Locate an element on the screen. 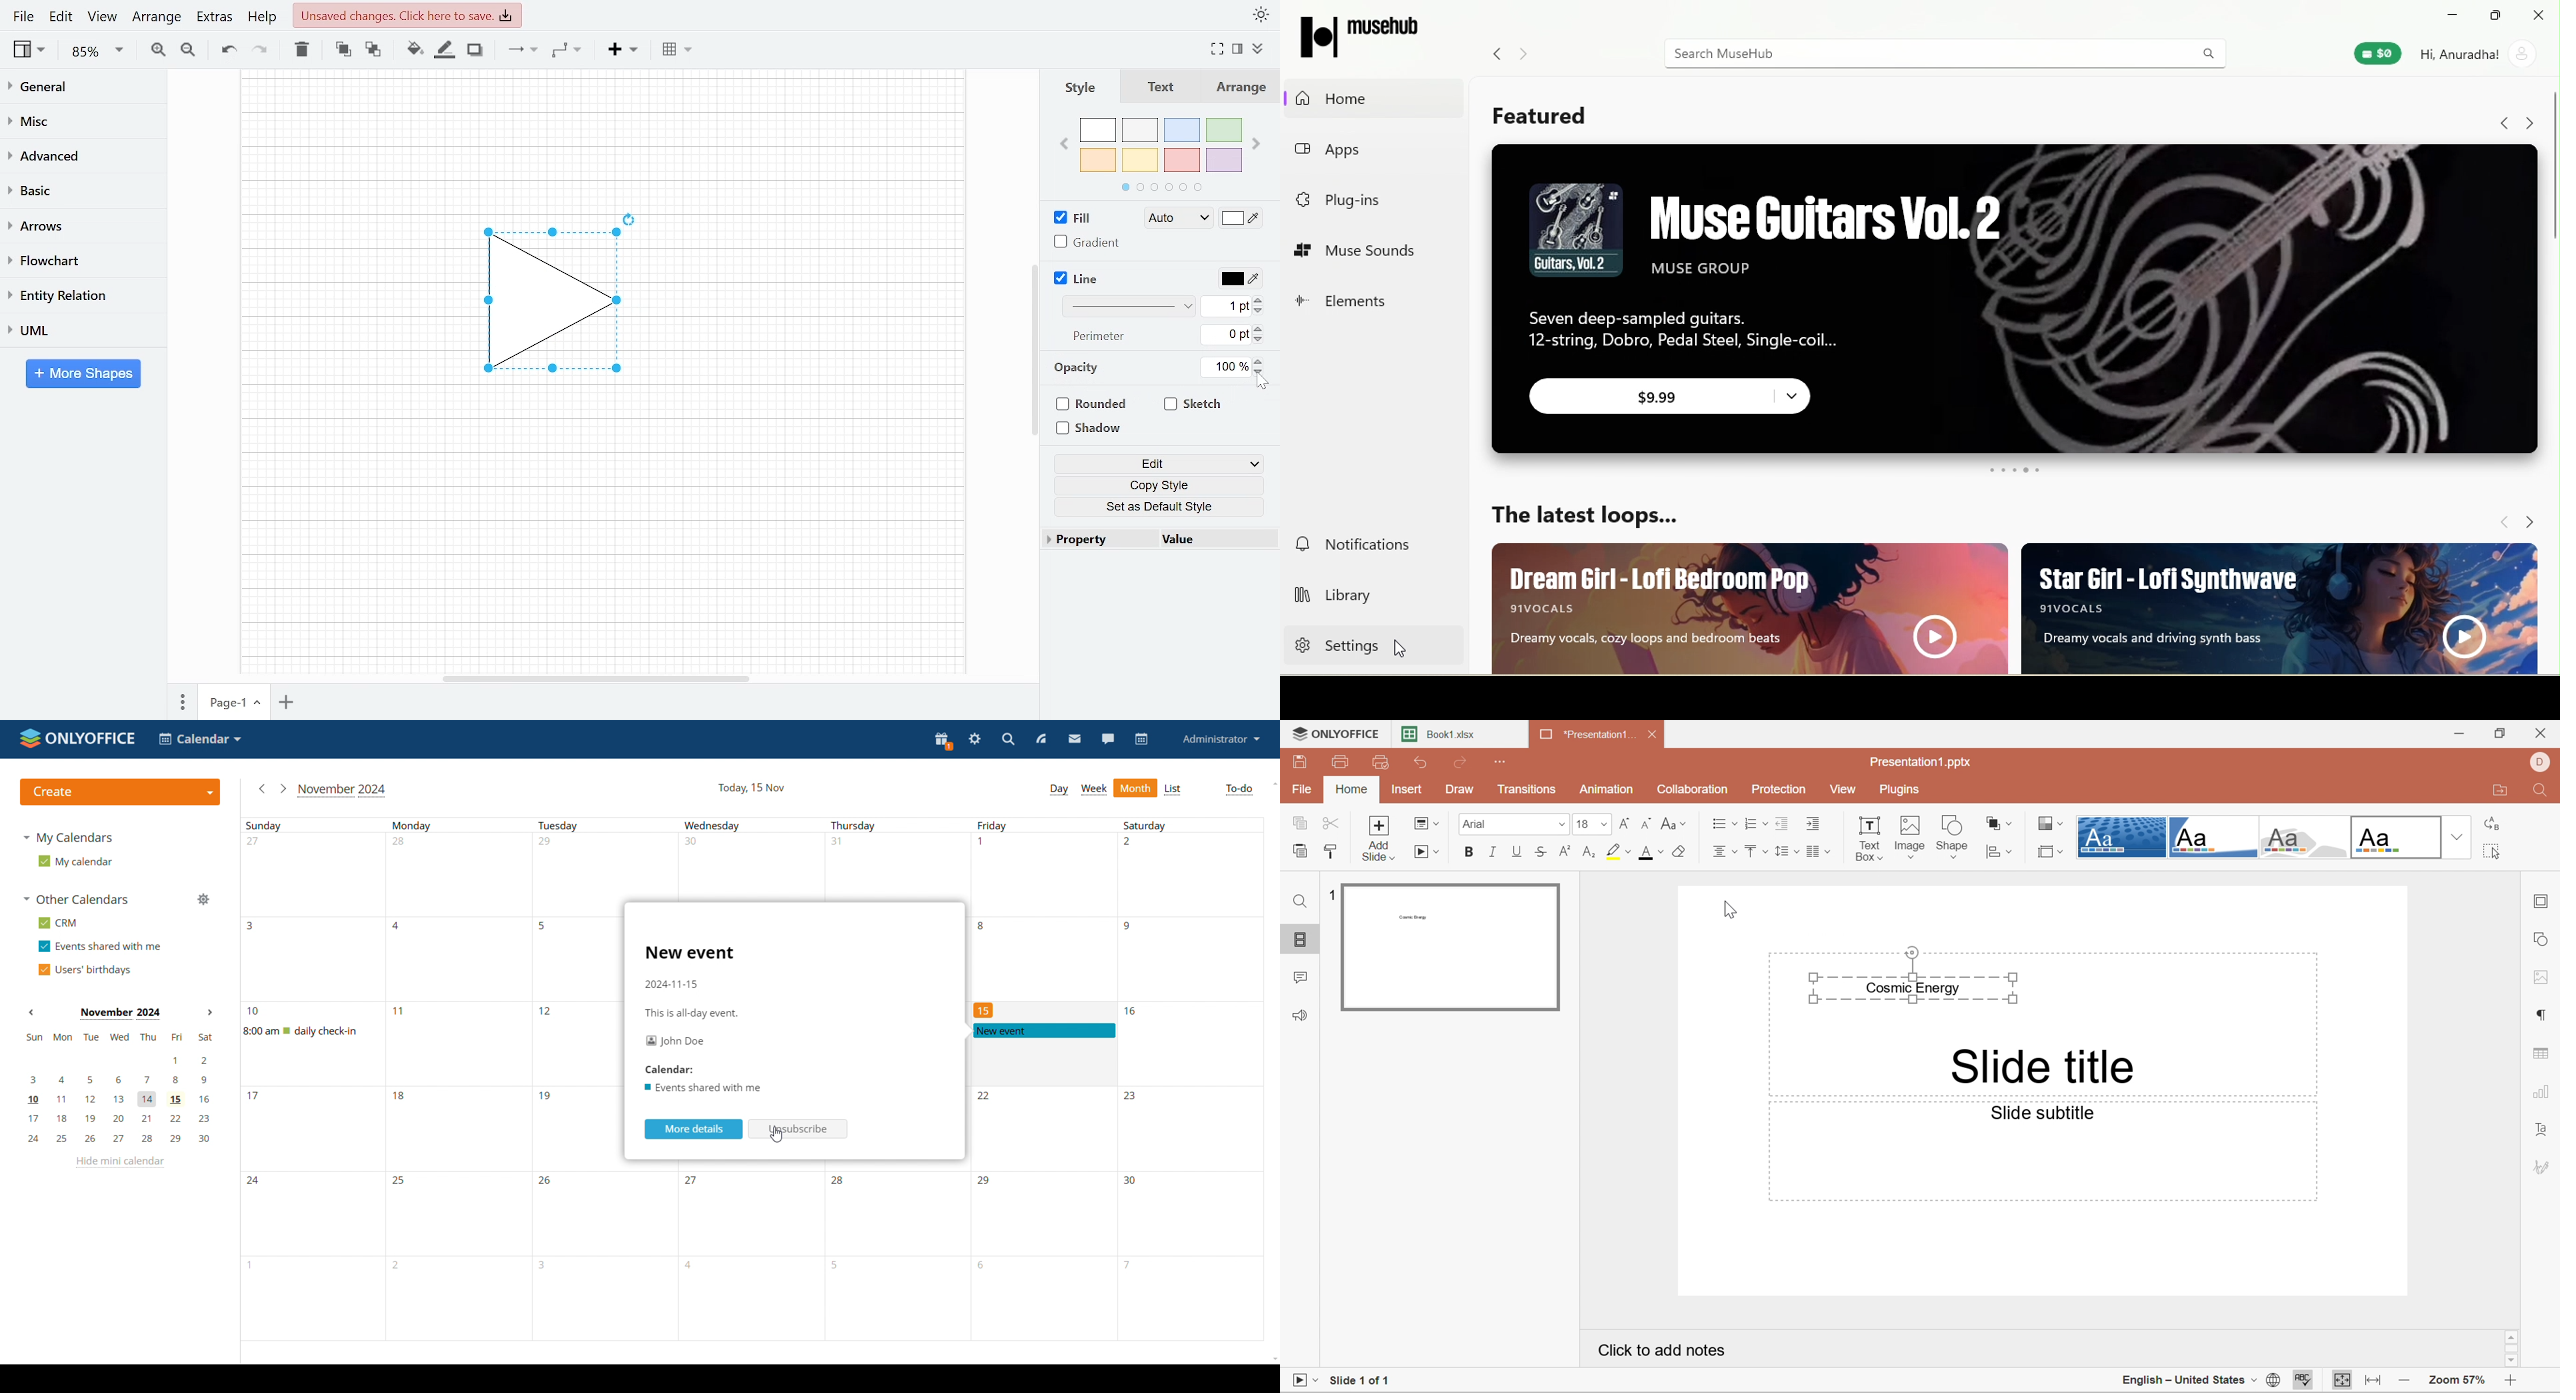 The height and width of the screenshot is (1400, 2576). hide mini calendar is located at coordinates (119, 1163).